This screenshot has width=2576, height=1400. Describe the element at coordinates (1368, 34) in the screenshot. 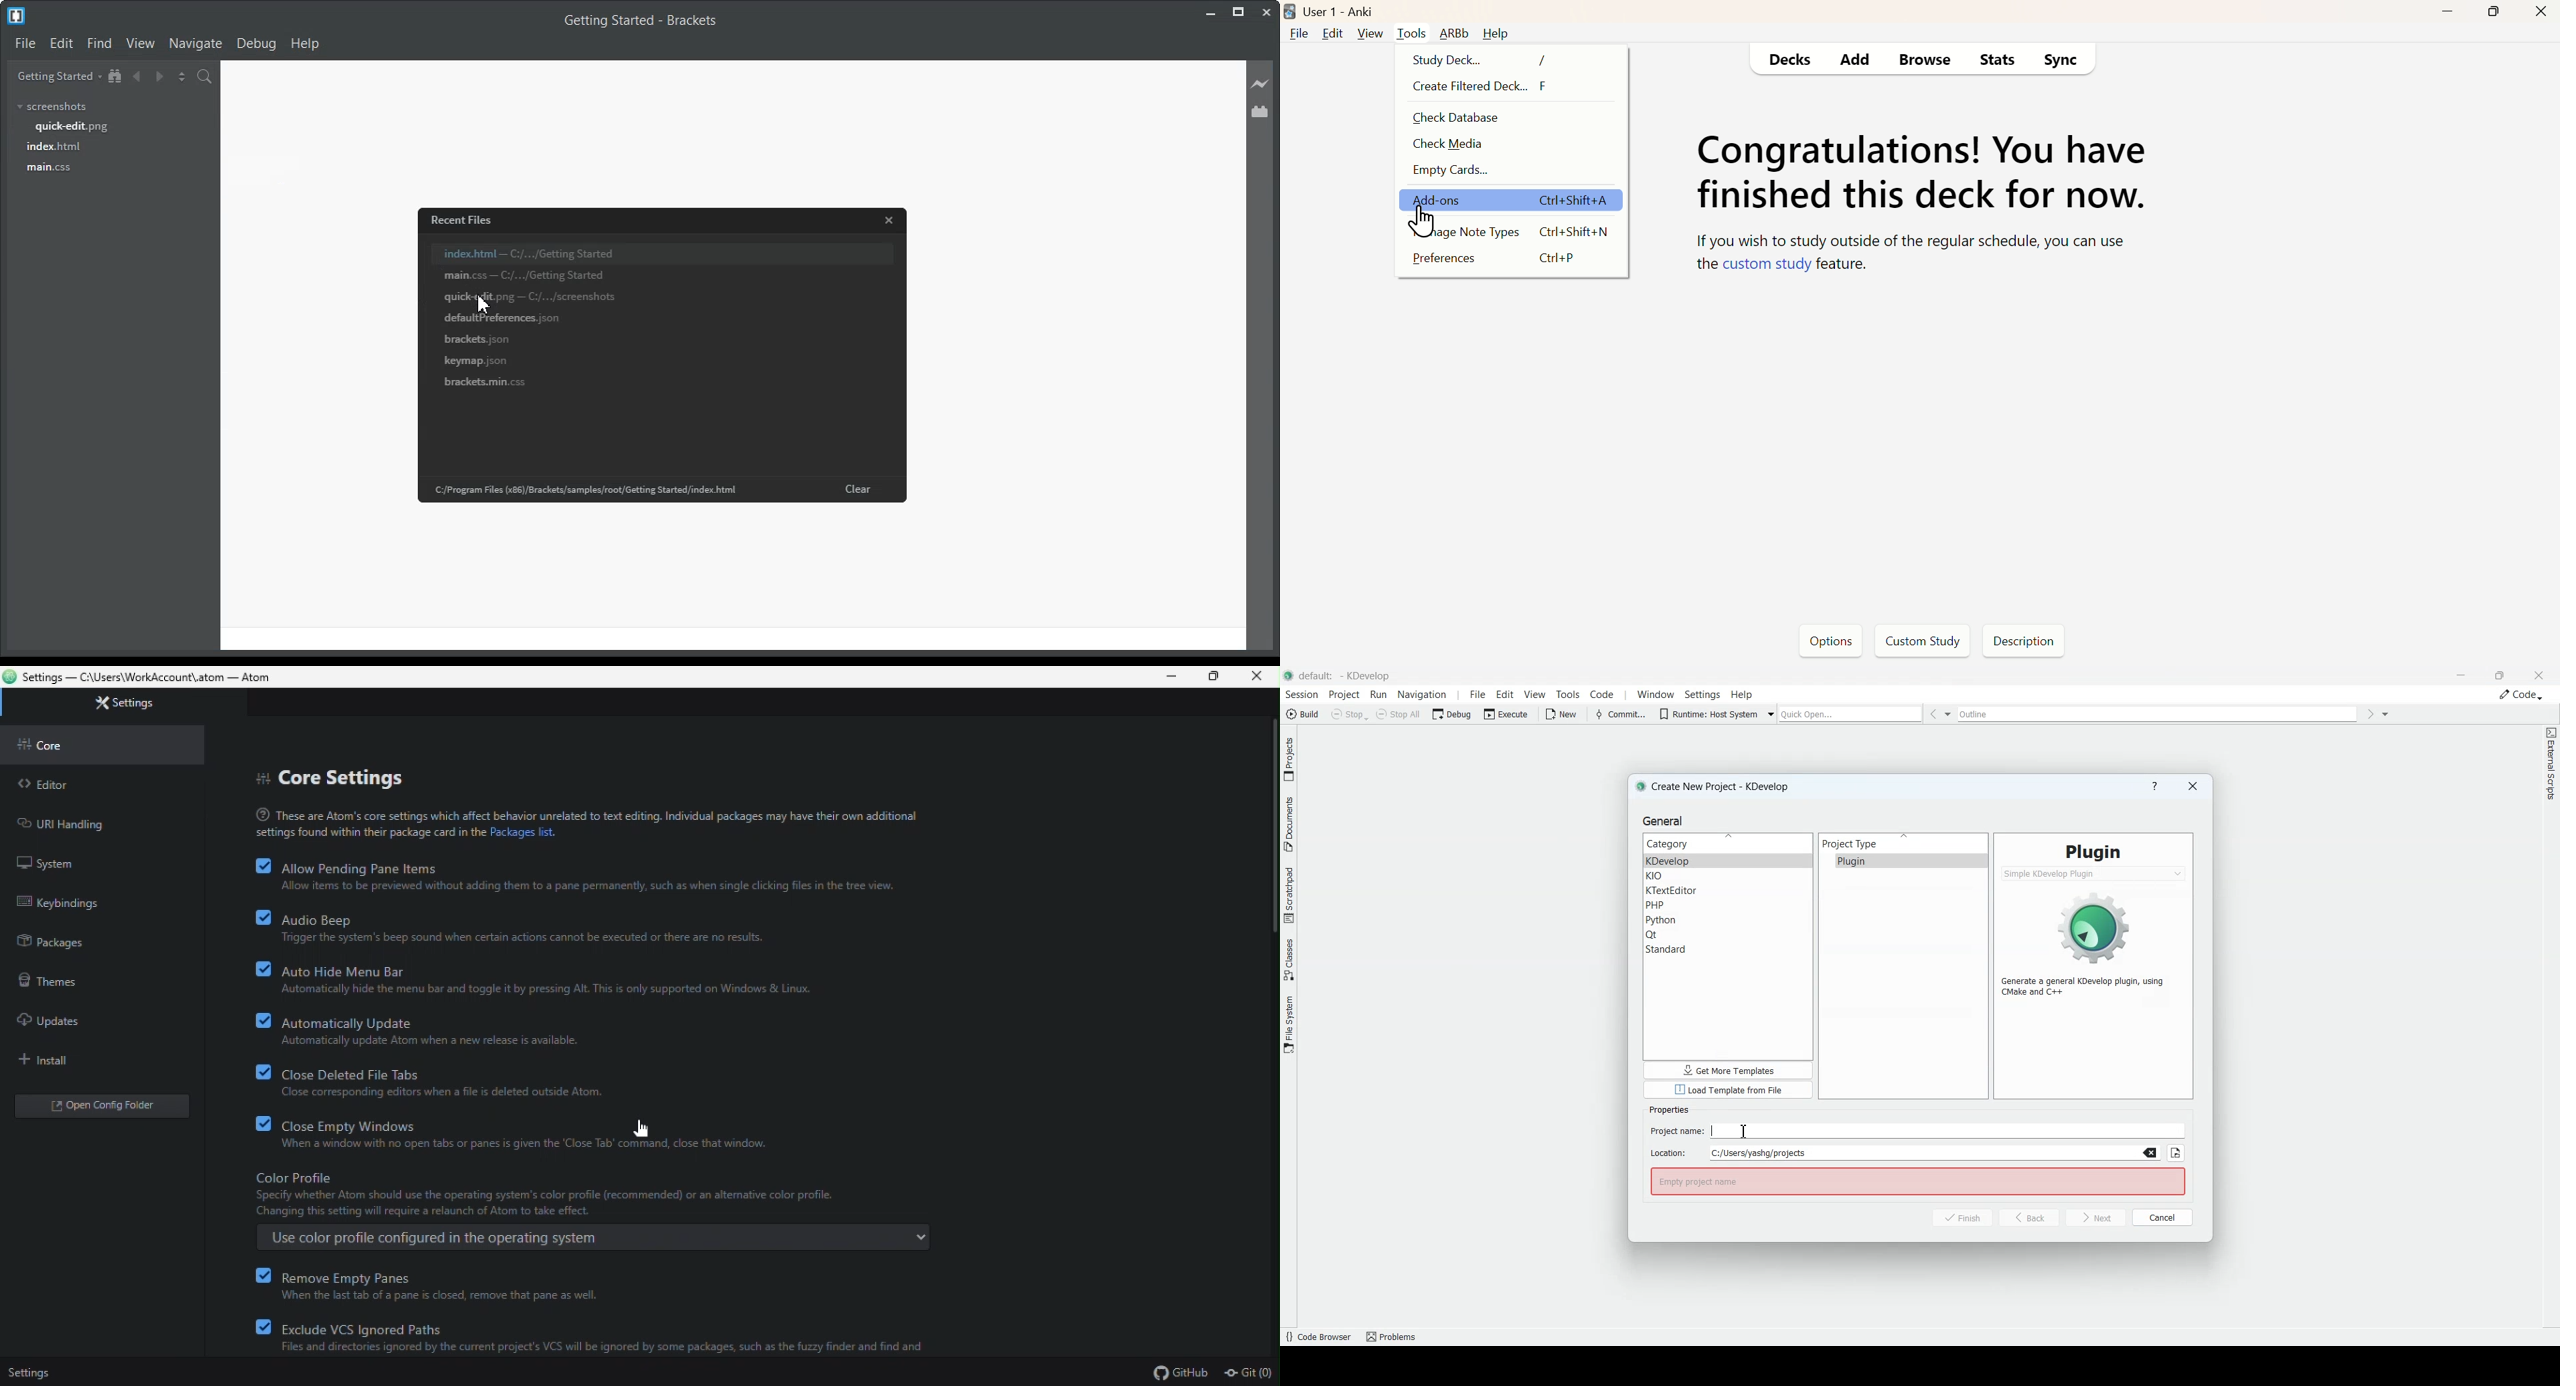

I see `View` at that location.